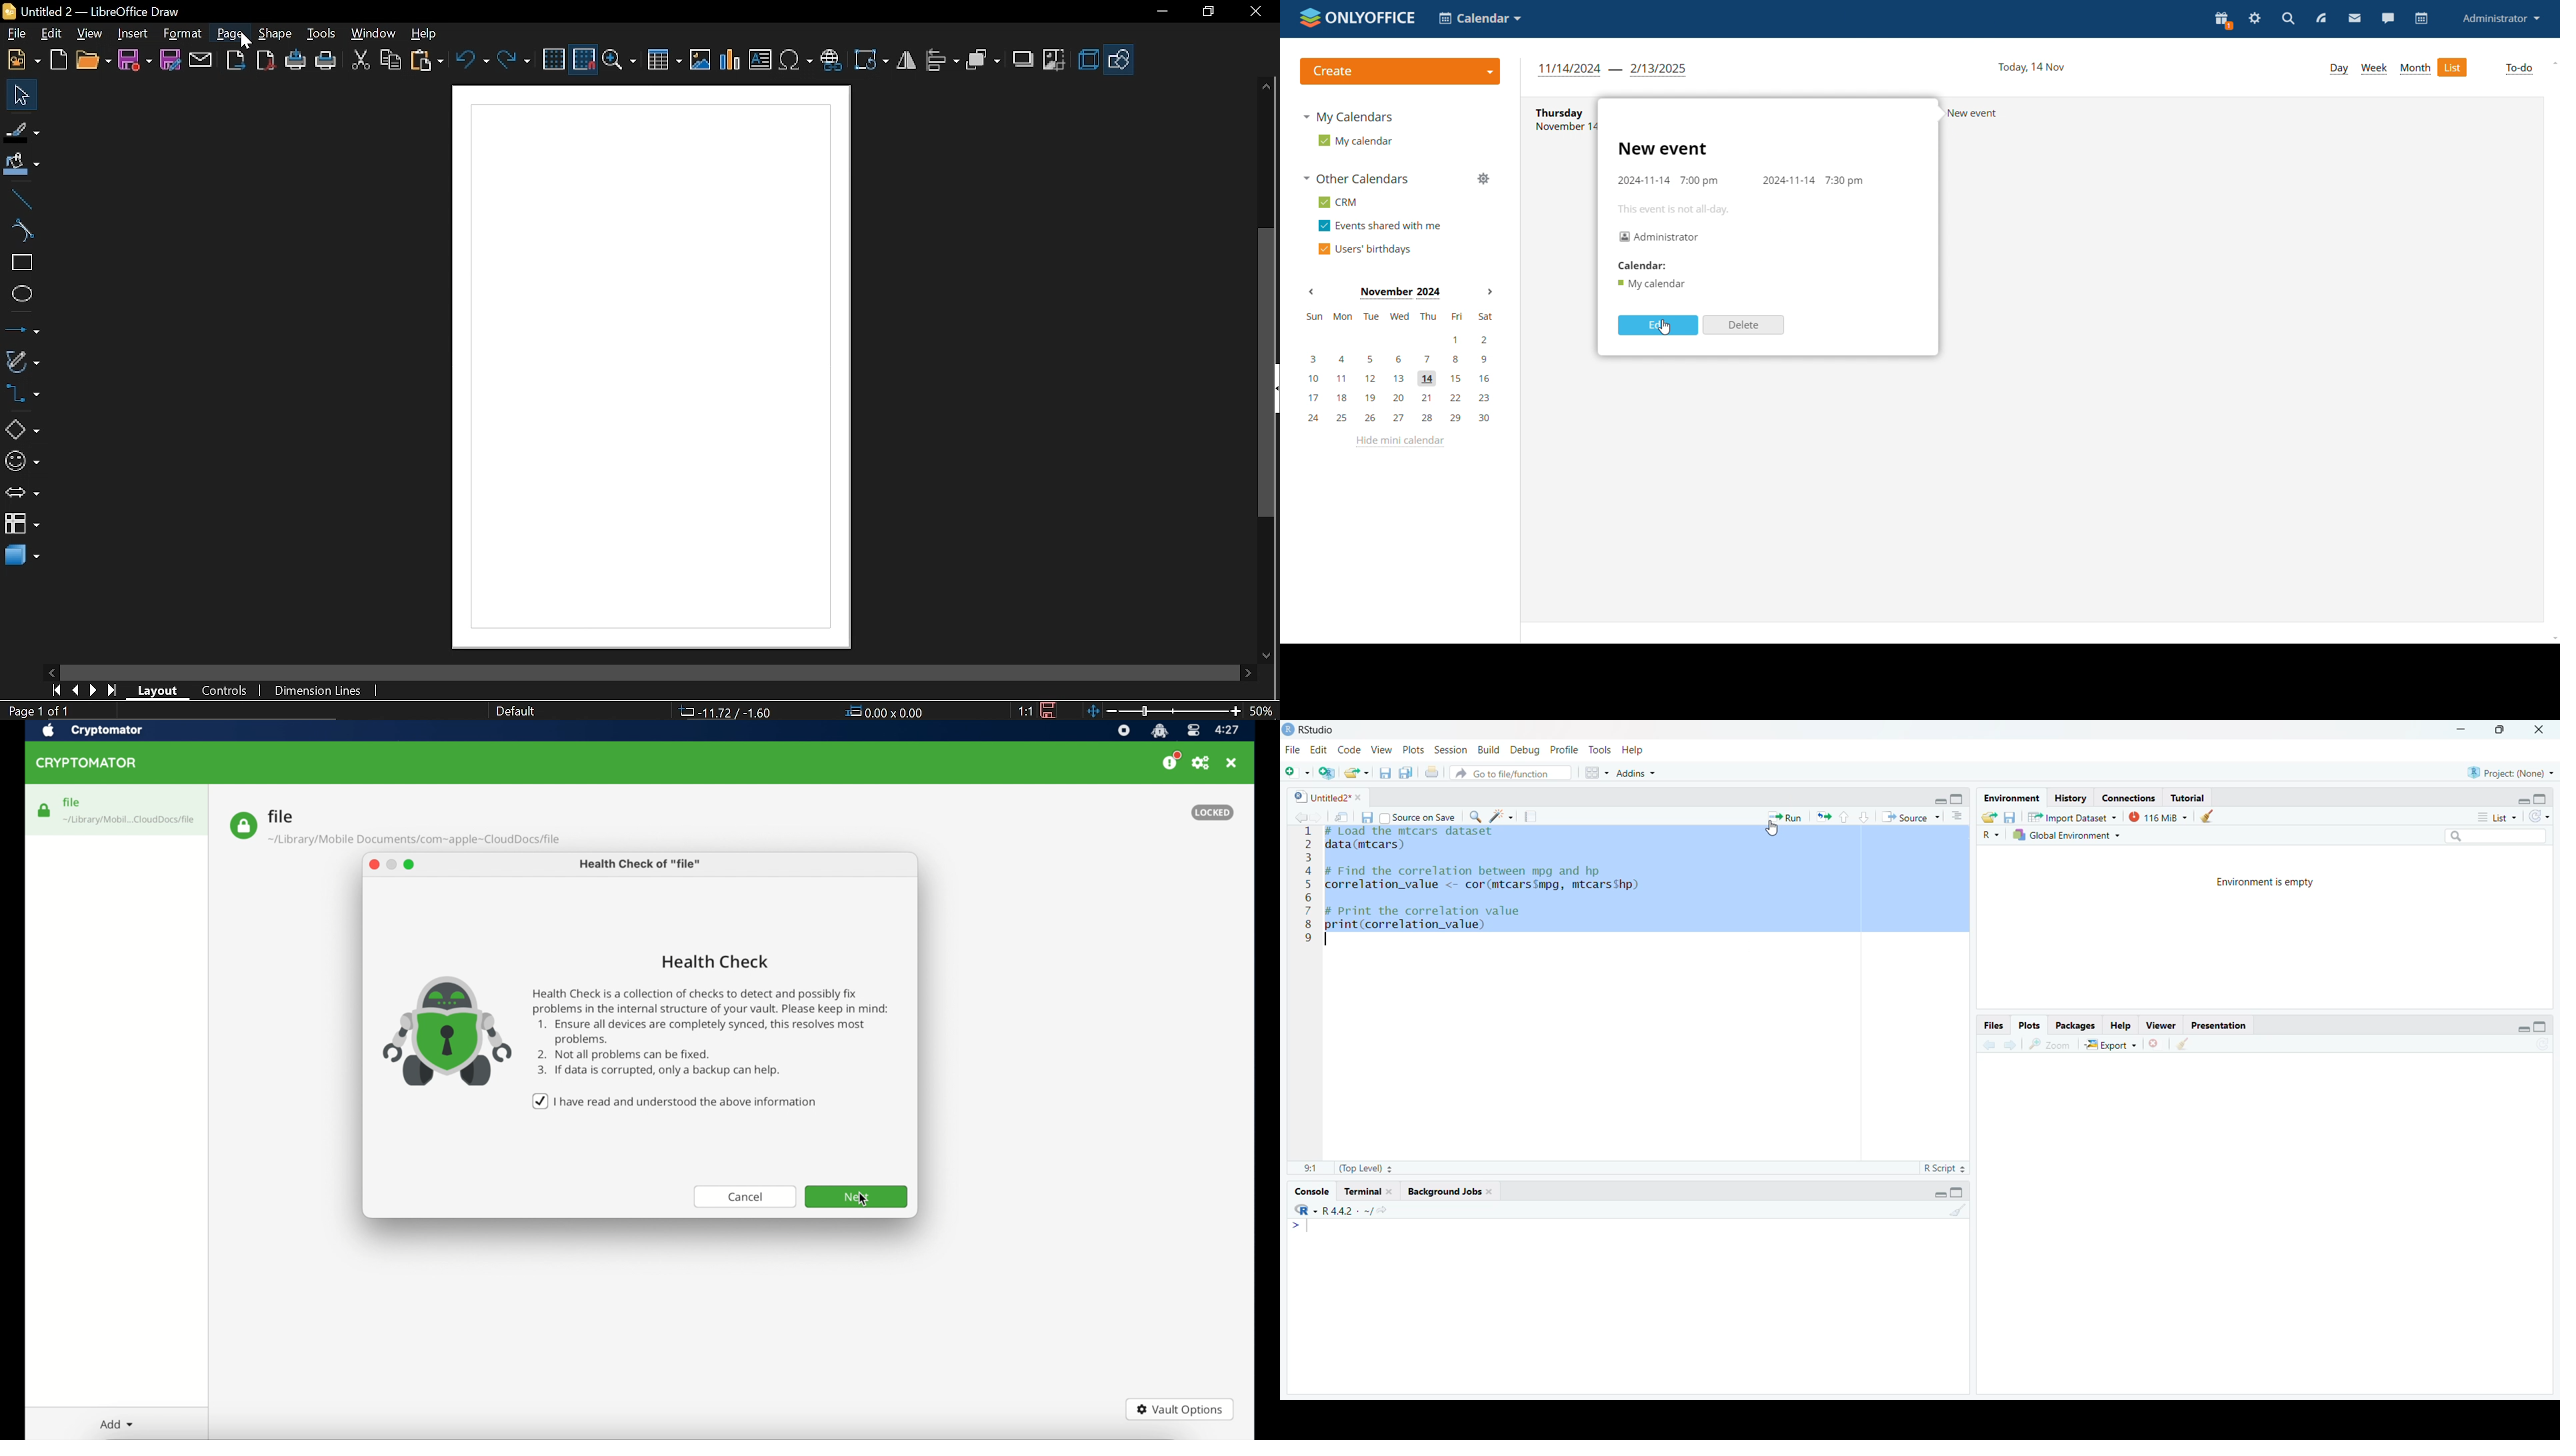  What do you see at coordinates (230, 35) in the screenshot?
I see `Page` at bounding box center [230, 35].